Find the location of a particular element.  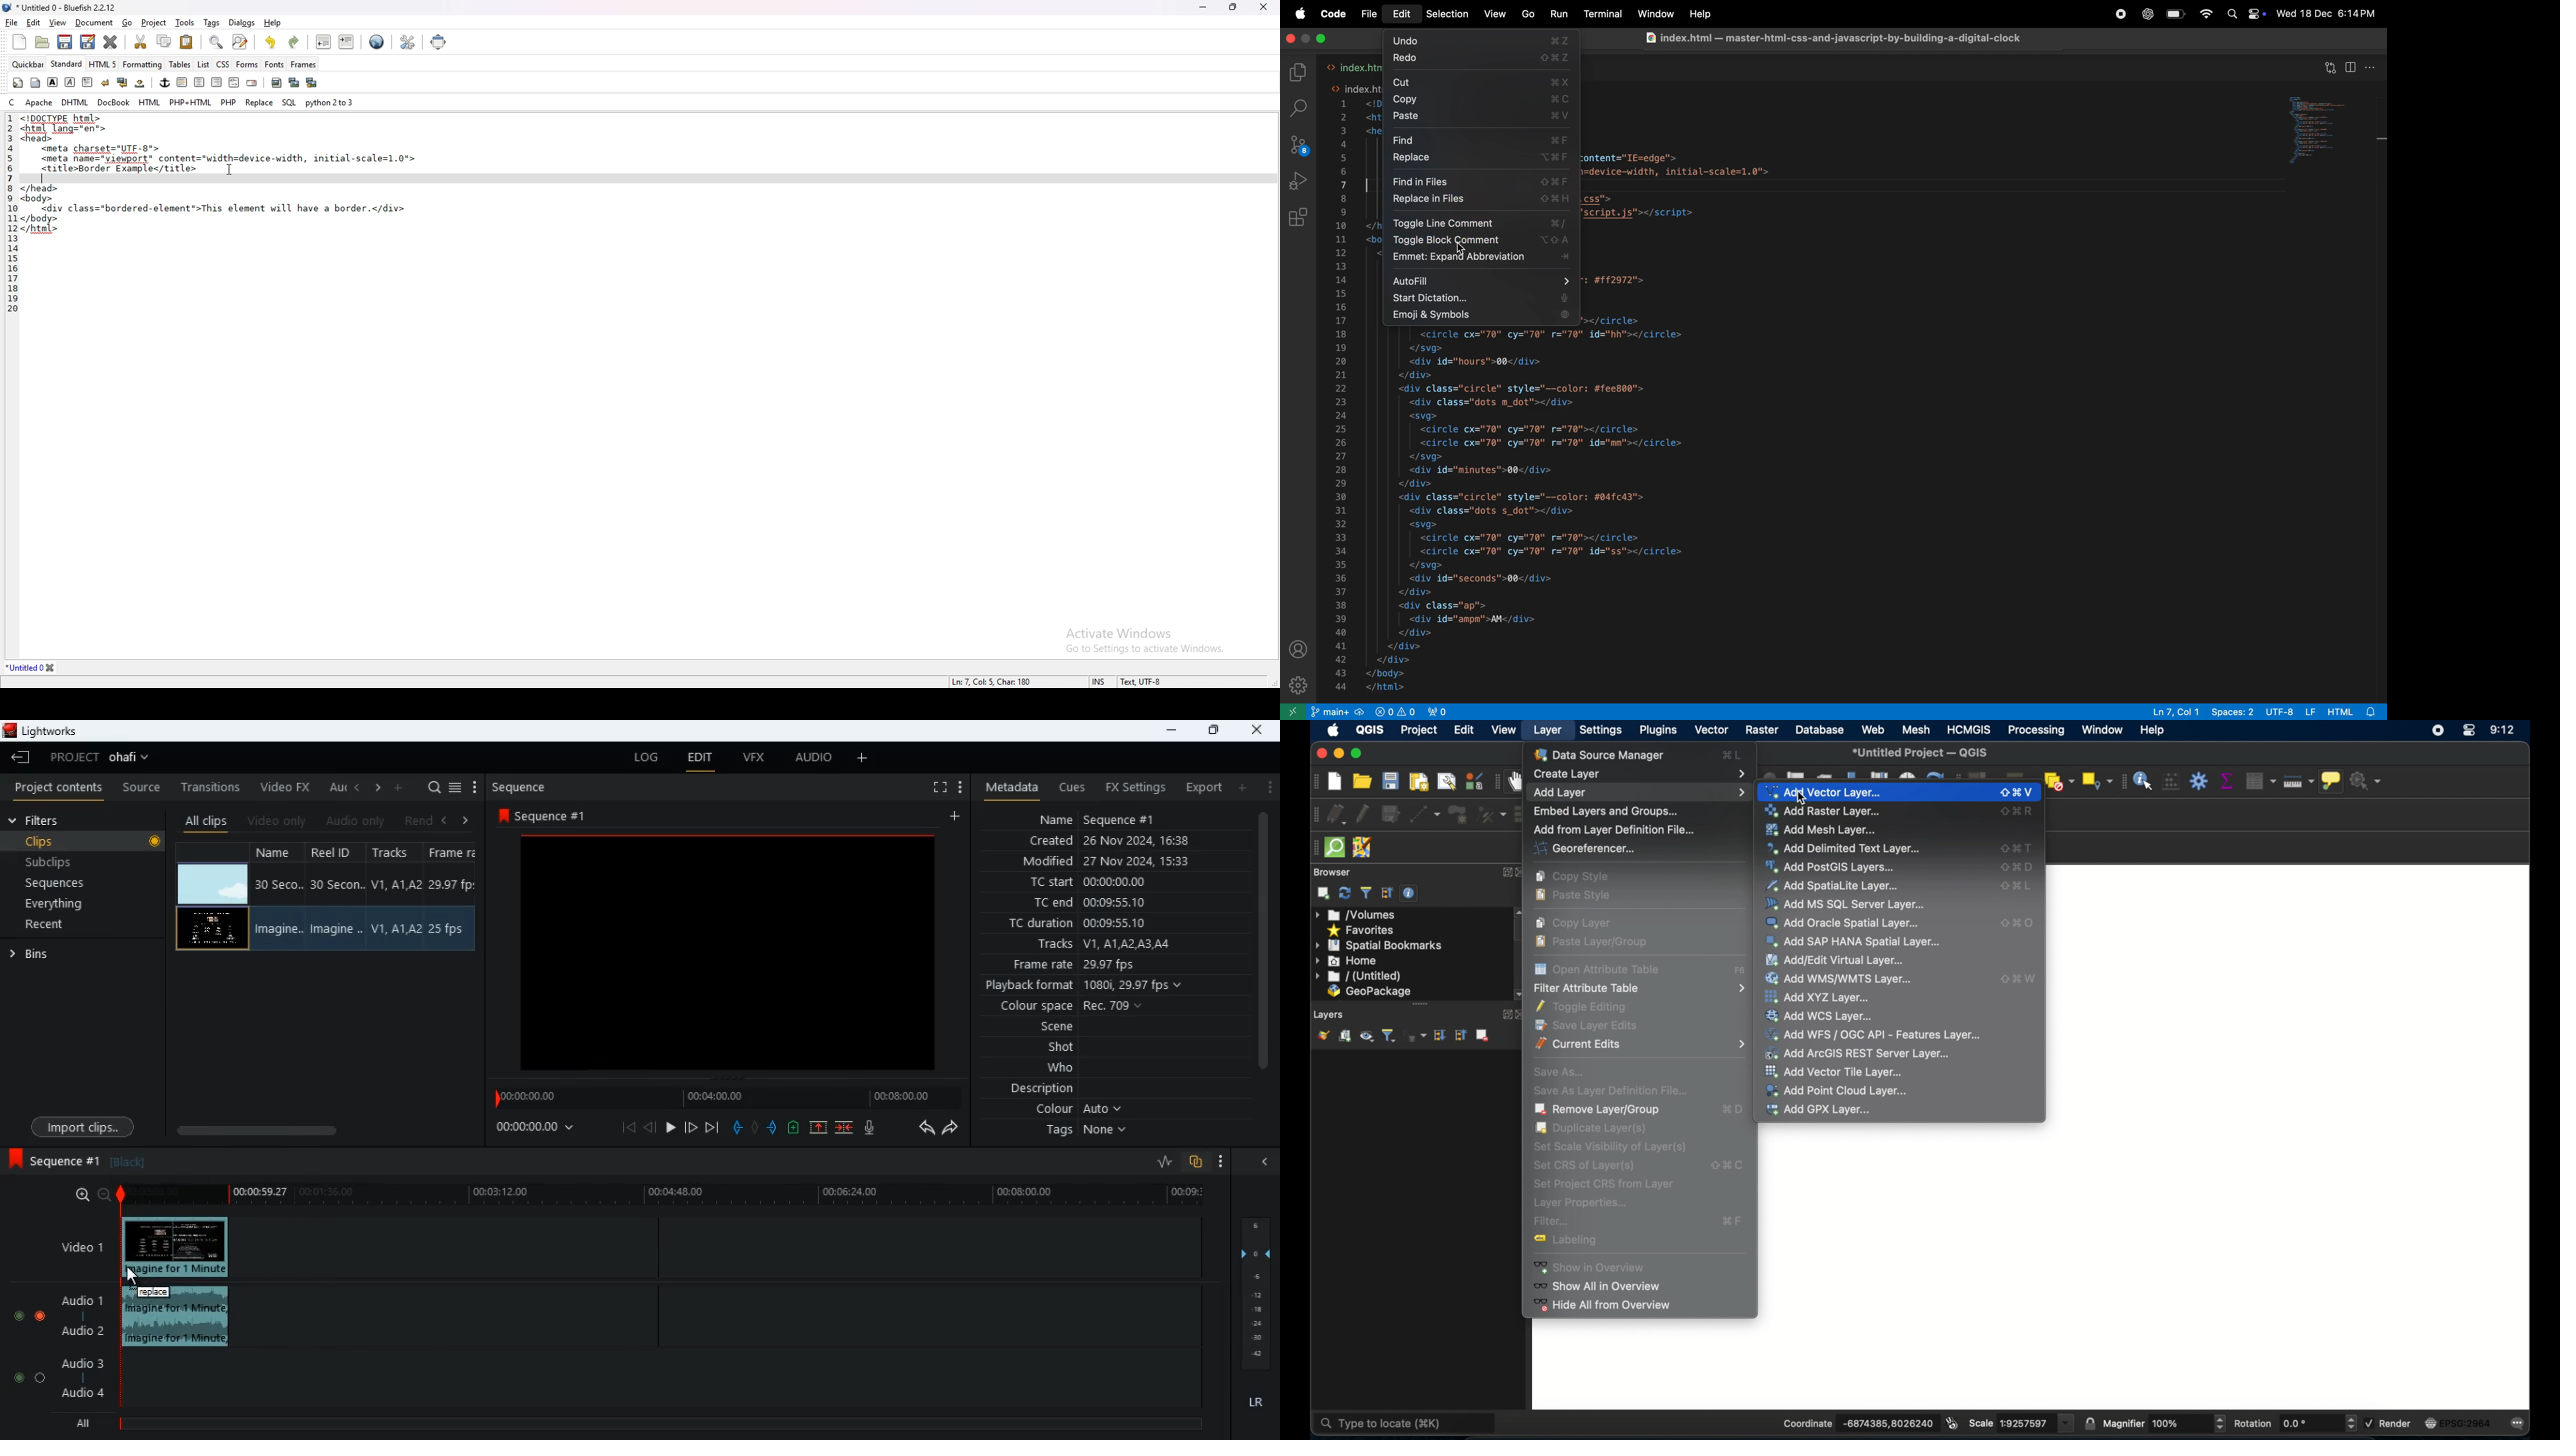

QGIS is located at coordinates (1371, 730).